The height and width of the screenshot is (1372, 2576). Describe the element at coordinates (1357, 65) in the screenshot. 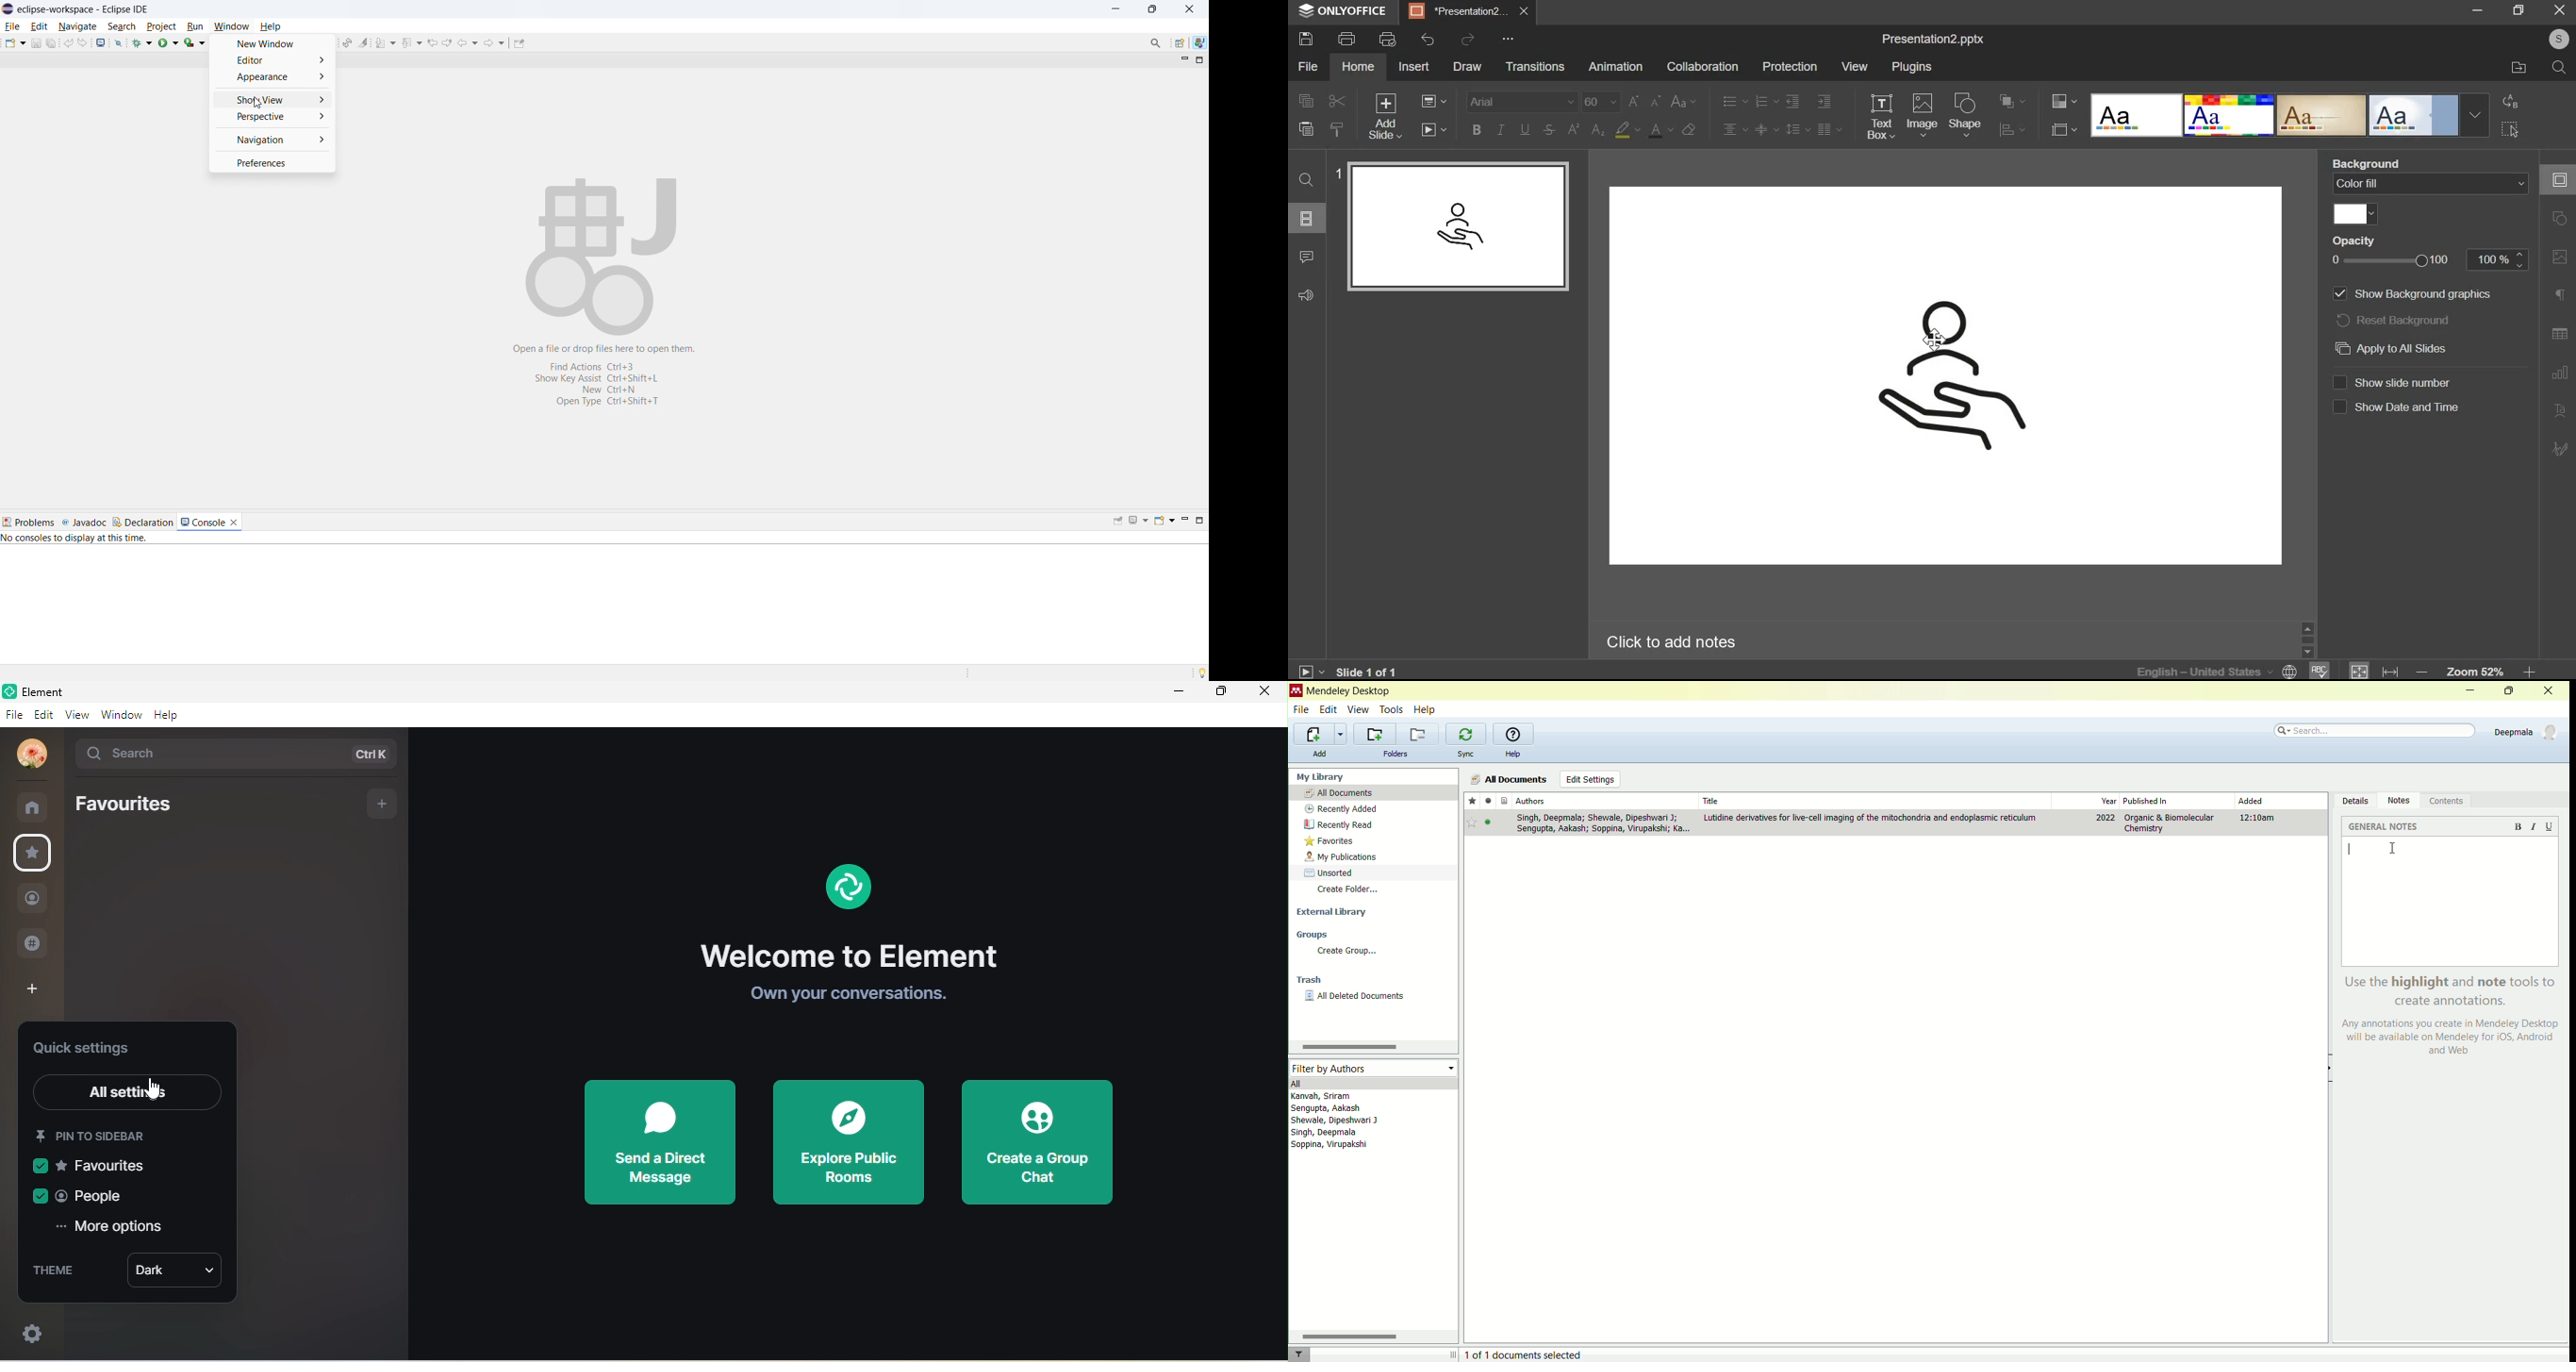

I see `home` at that location.